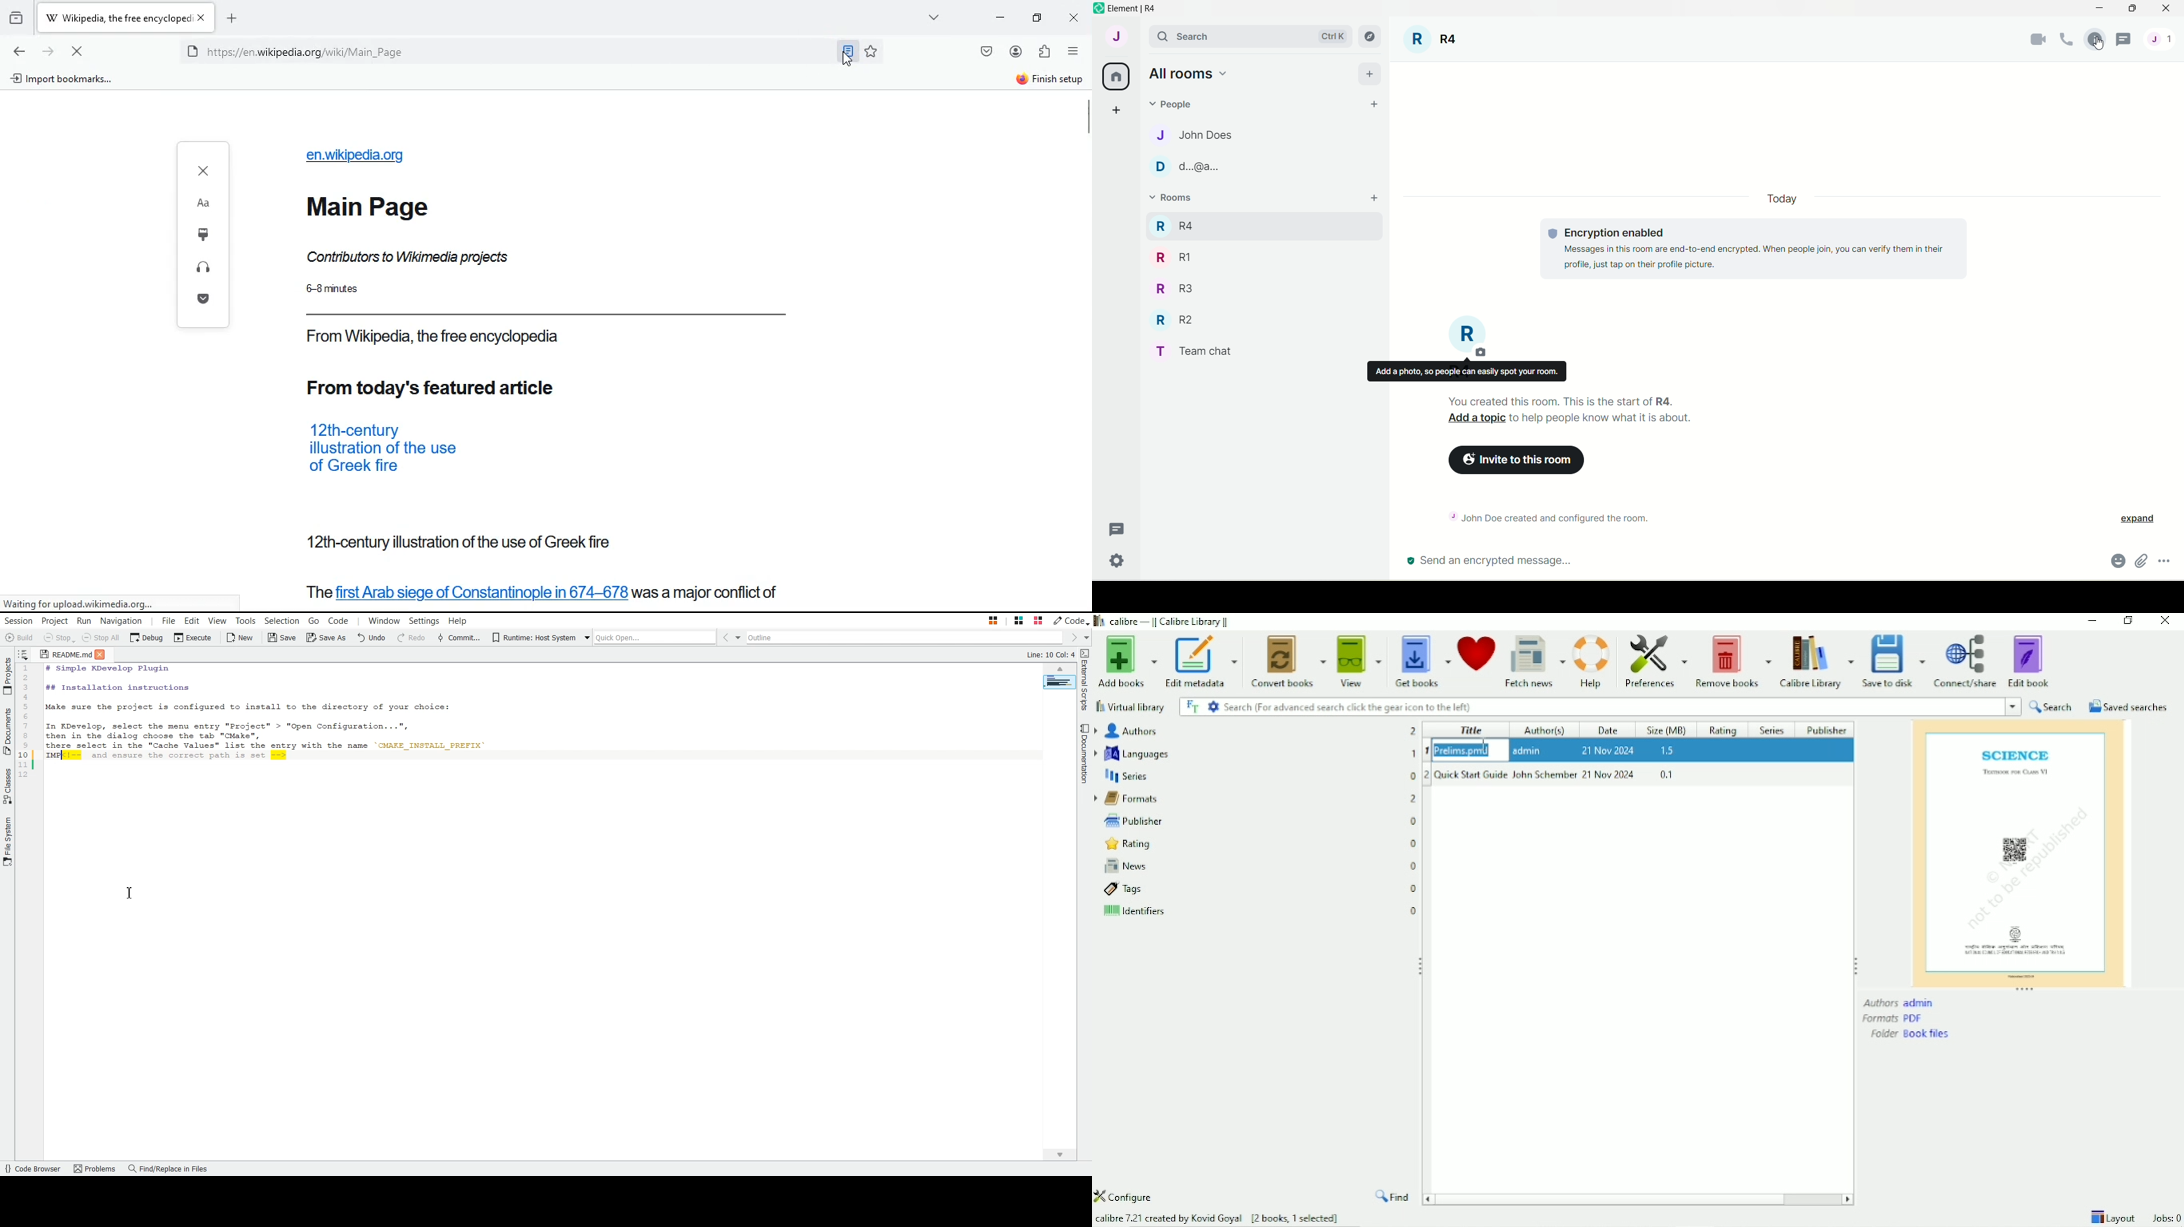 This screenshot has height=1232, width=2184. Describe the element at coordinates (1175, 103) in the screenshot. I see `people` at that location.